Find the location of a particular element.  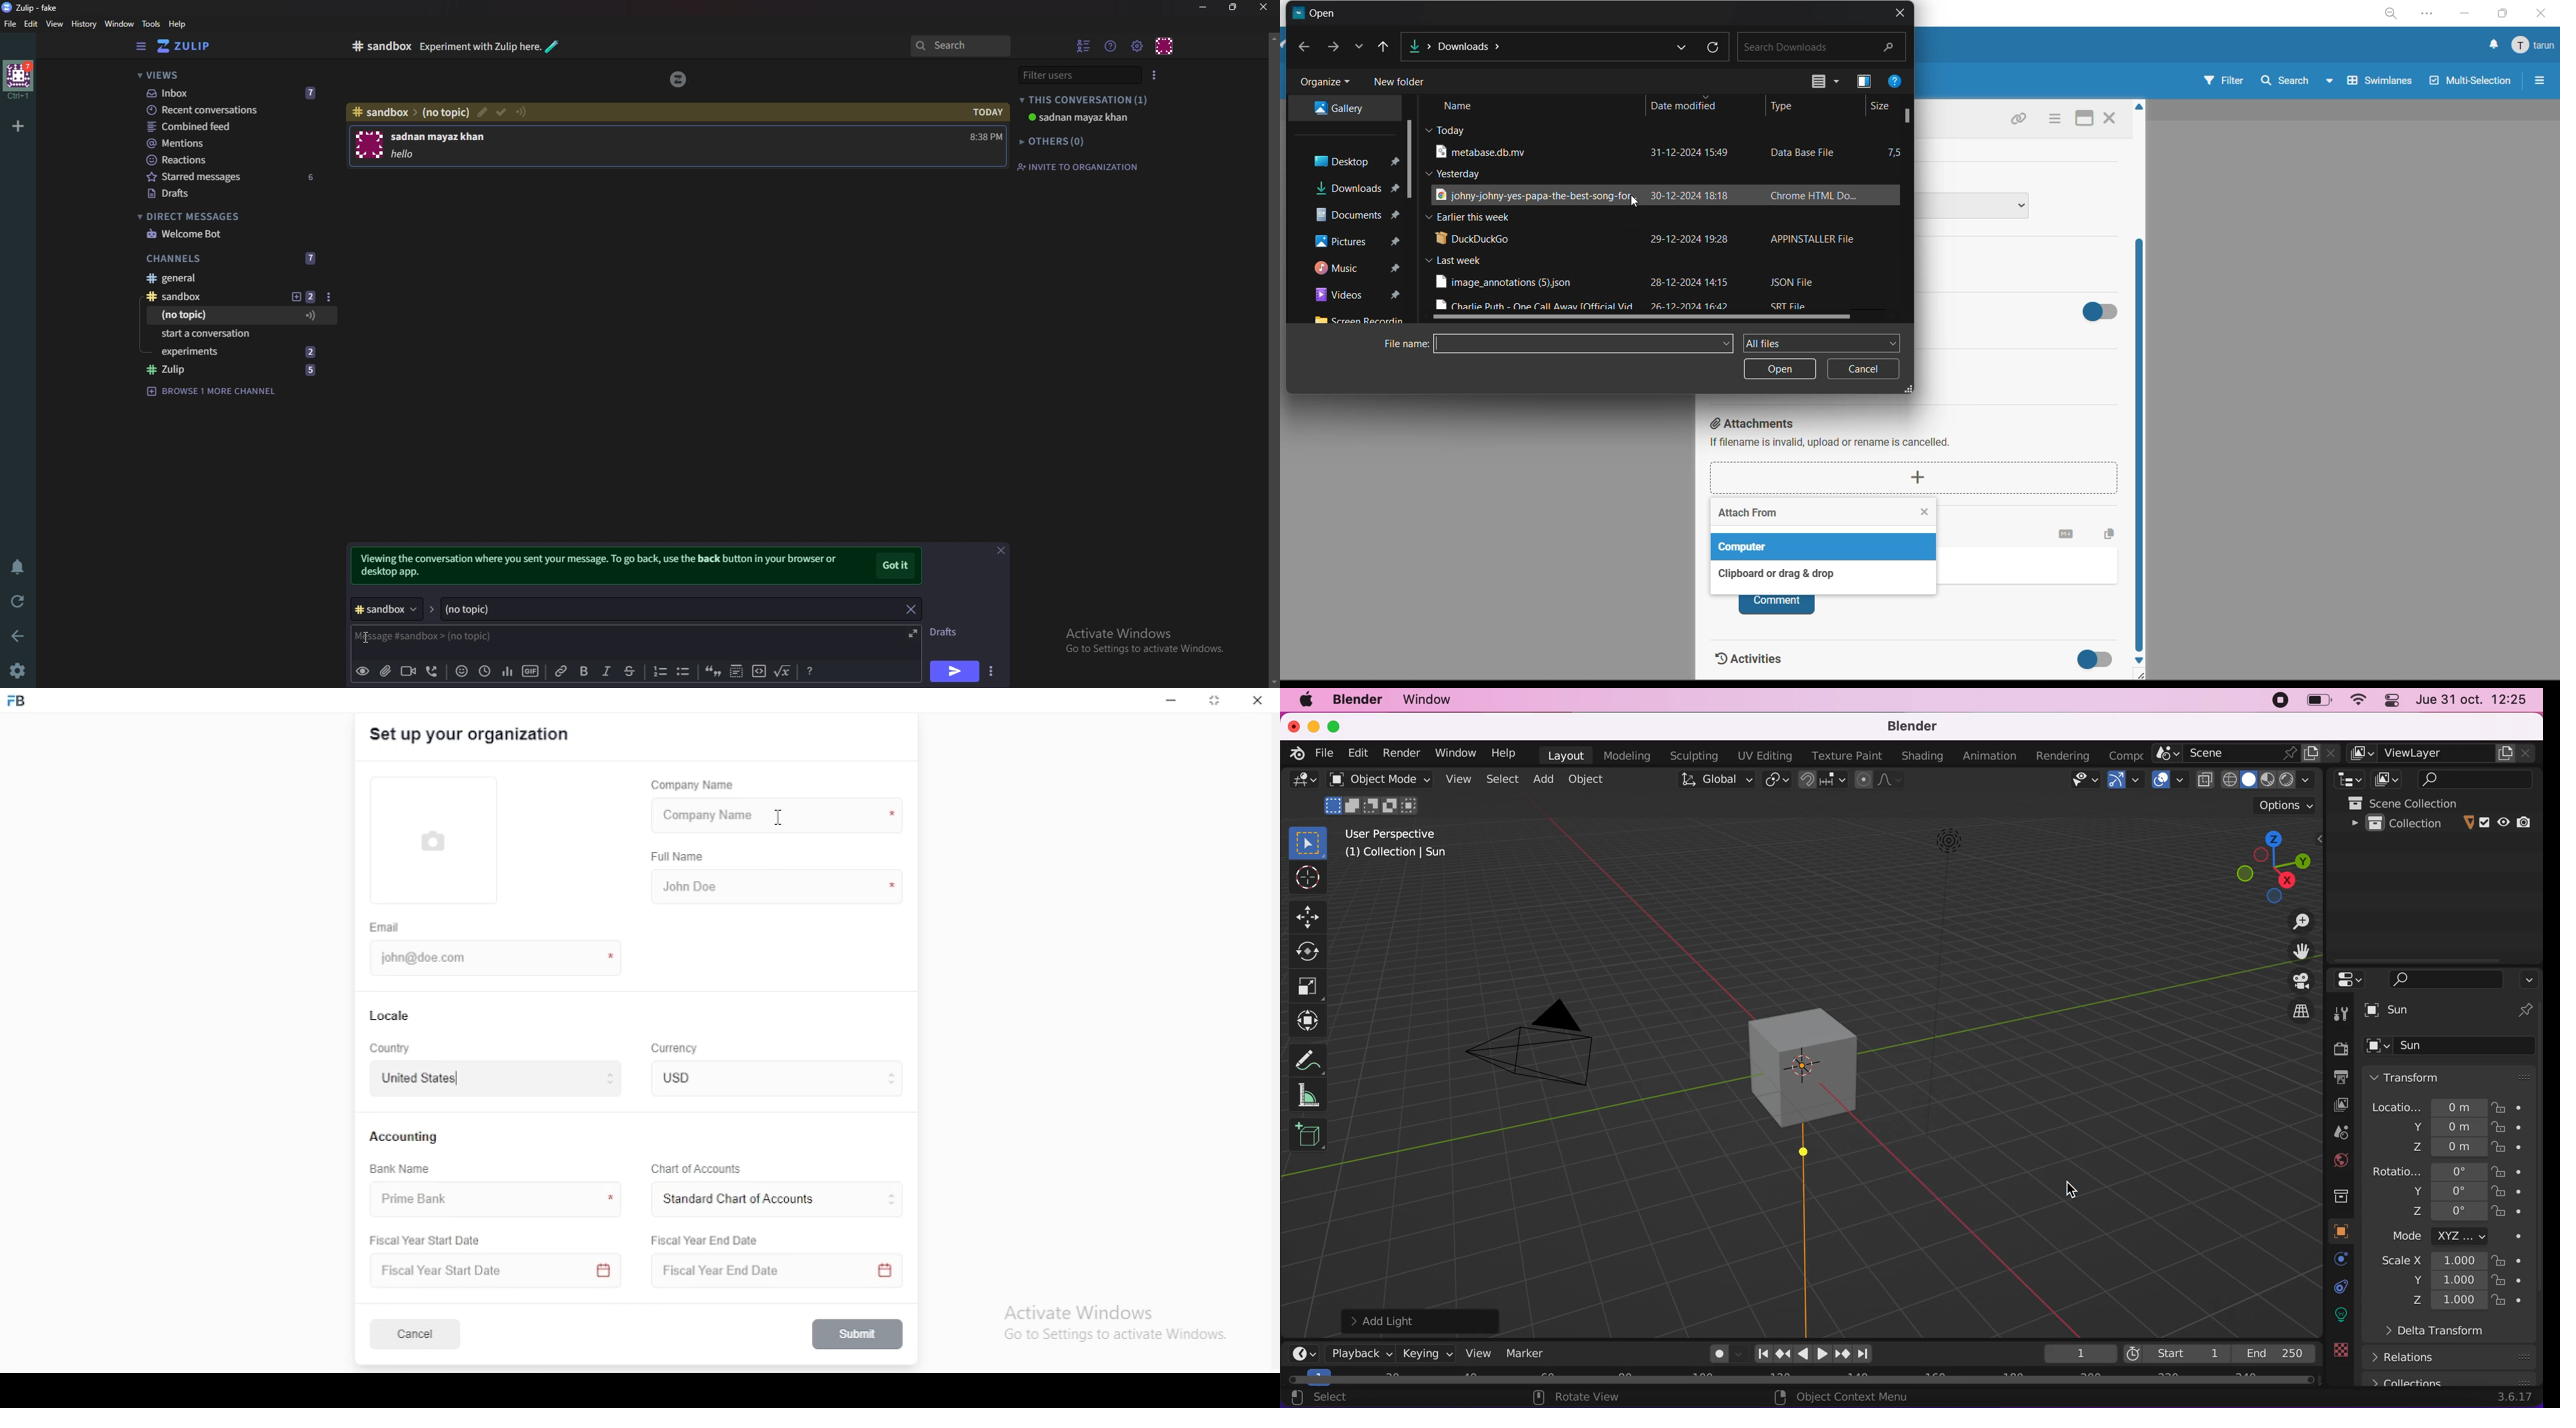

Minimize is located at coordinates (1203, 8).